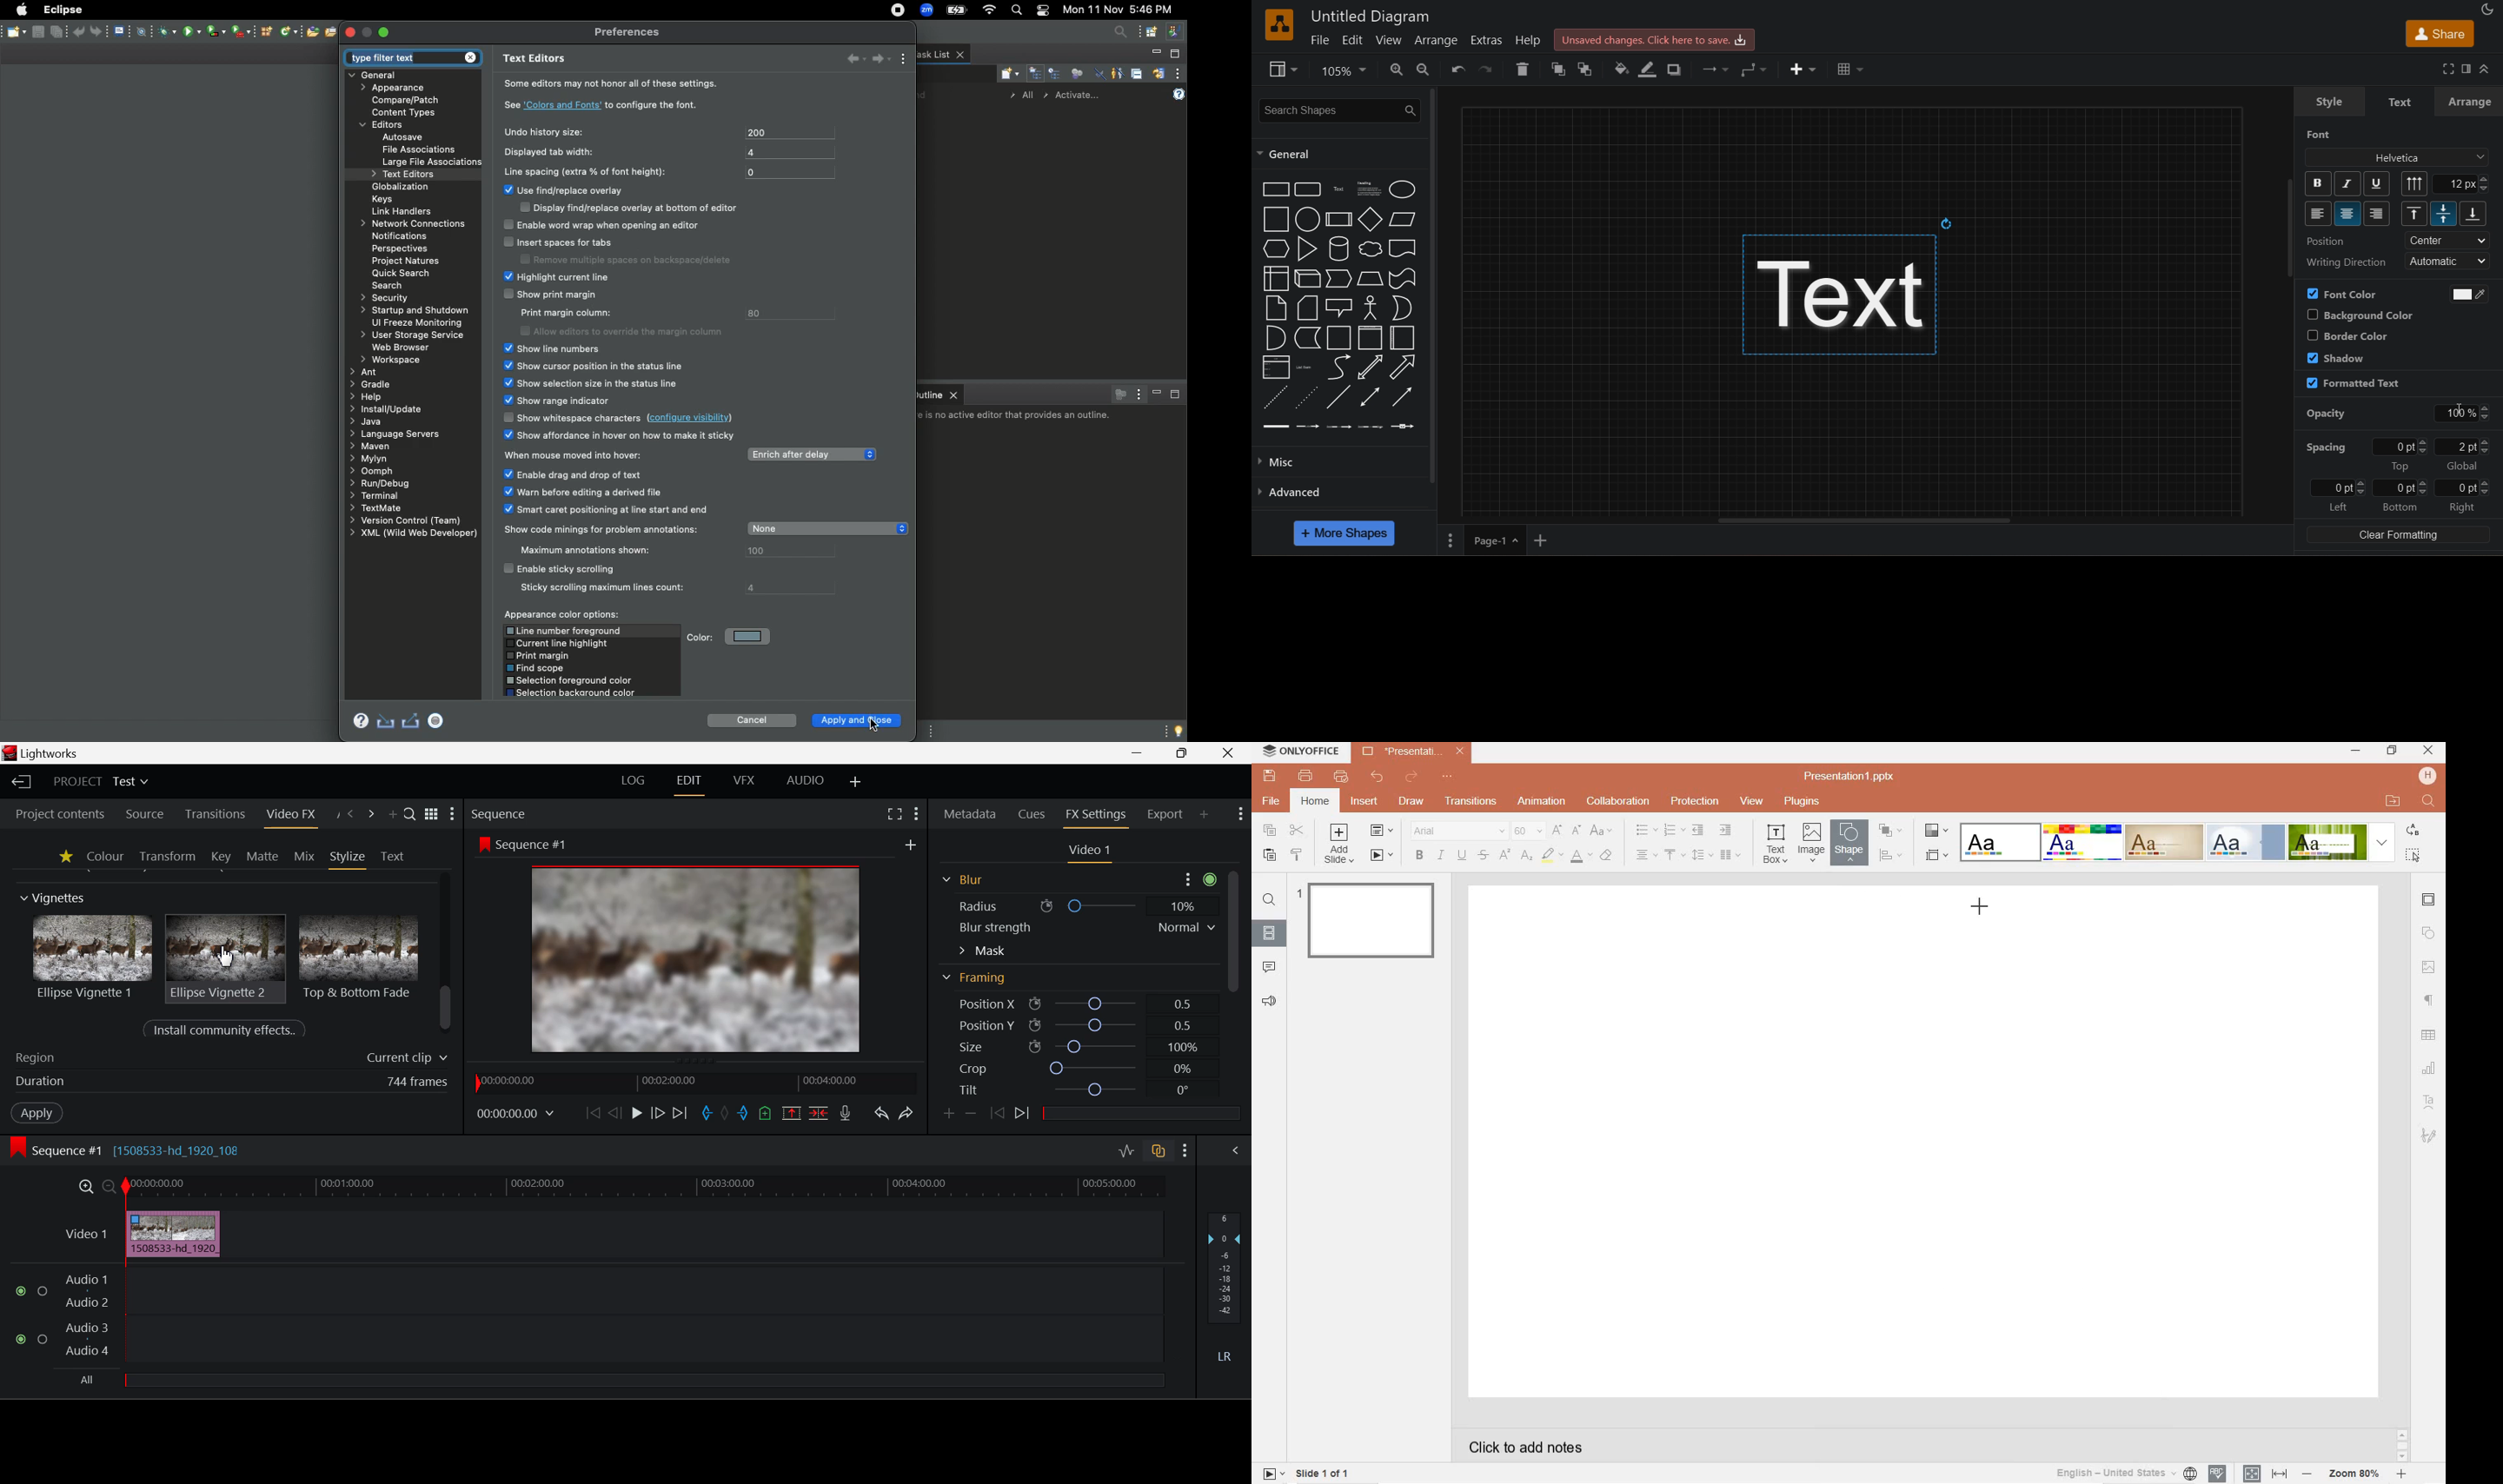 This screenshot has height=1484, width=2520. What do you see at coordinates (1337, 462) in the screenshot?
I see `misc` at bounding box center [1337, 462].